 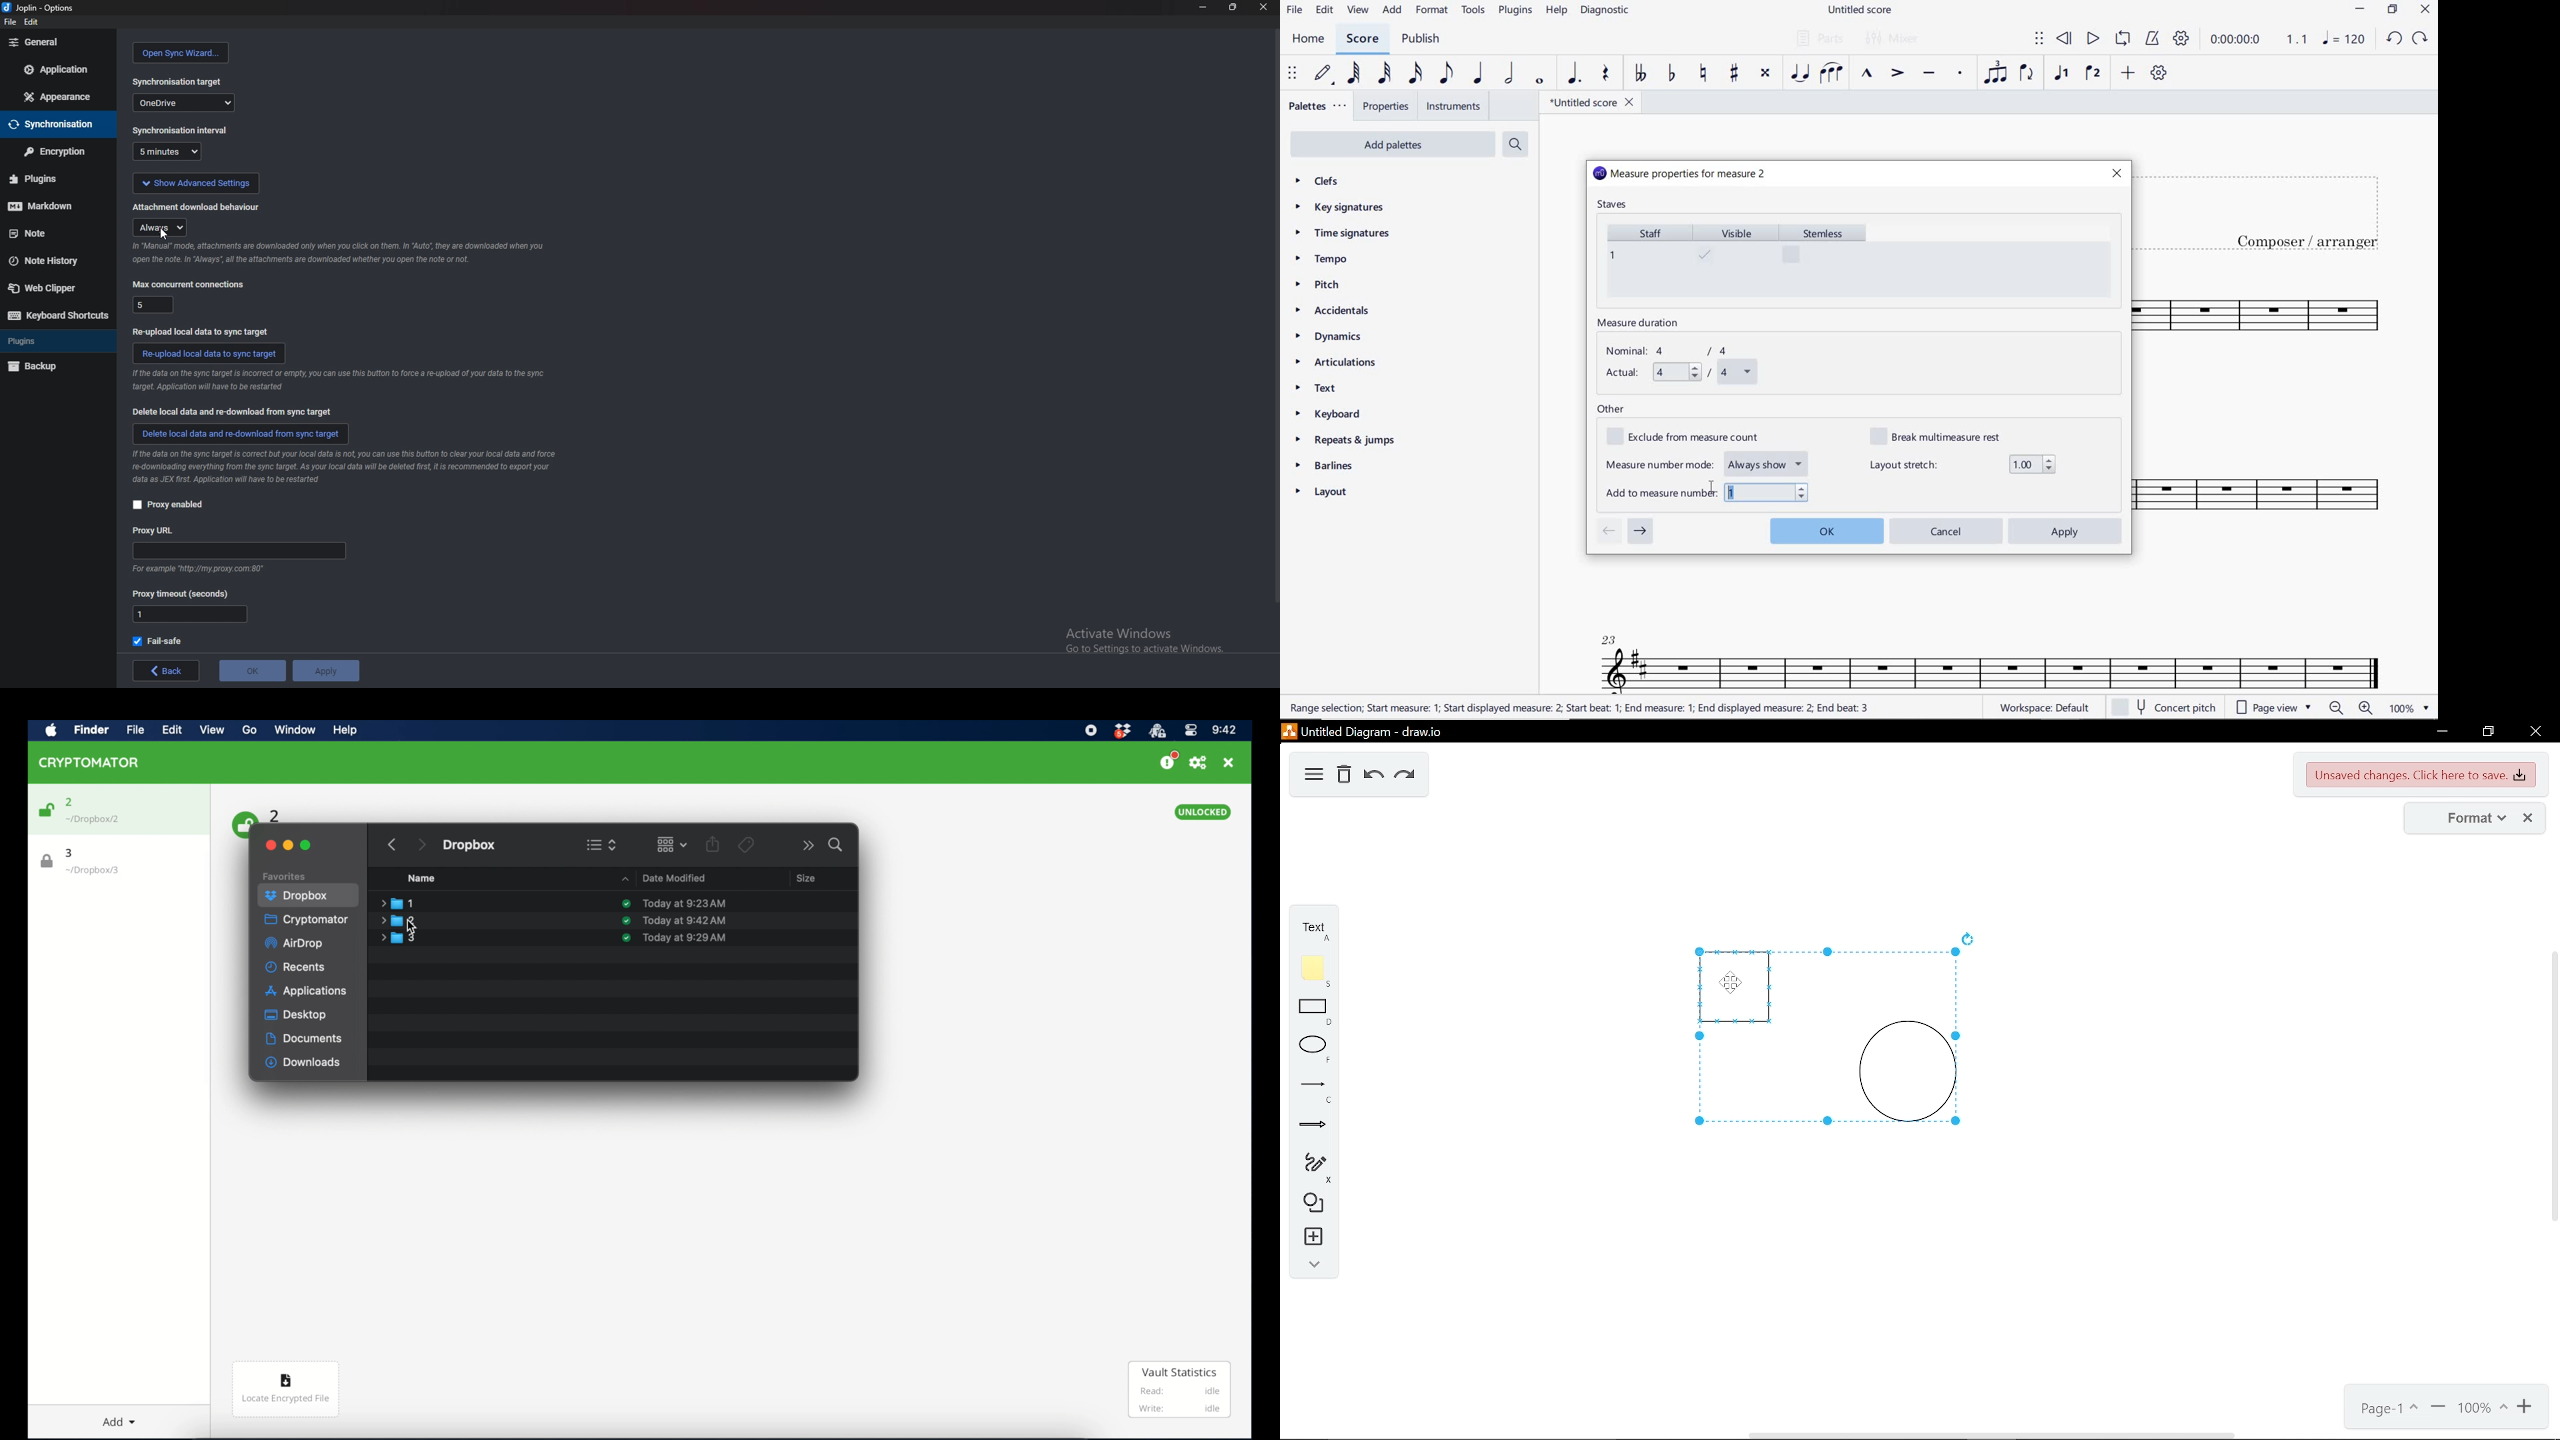 What do you see at coordinates (252, 671) in the screenshot?
I see `ok` at bounding box center [252, 671].